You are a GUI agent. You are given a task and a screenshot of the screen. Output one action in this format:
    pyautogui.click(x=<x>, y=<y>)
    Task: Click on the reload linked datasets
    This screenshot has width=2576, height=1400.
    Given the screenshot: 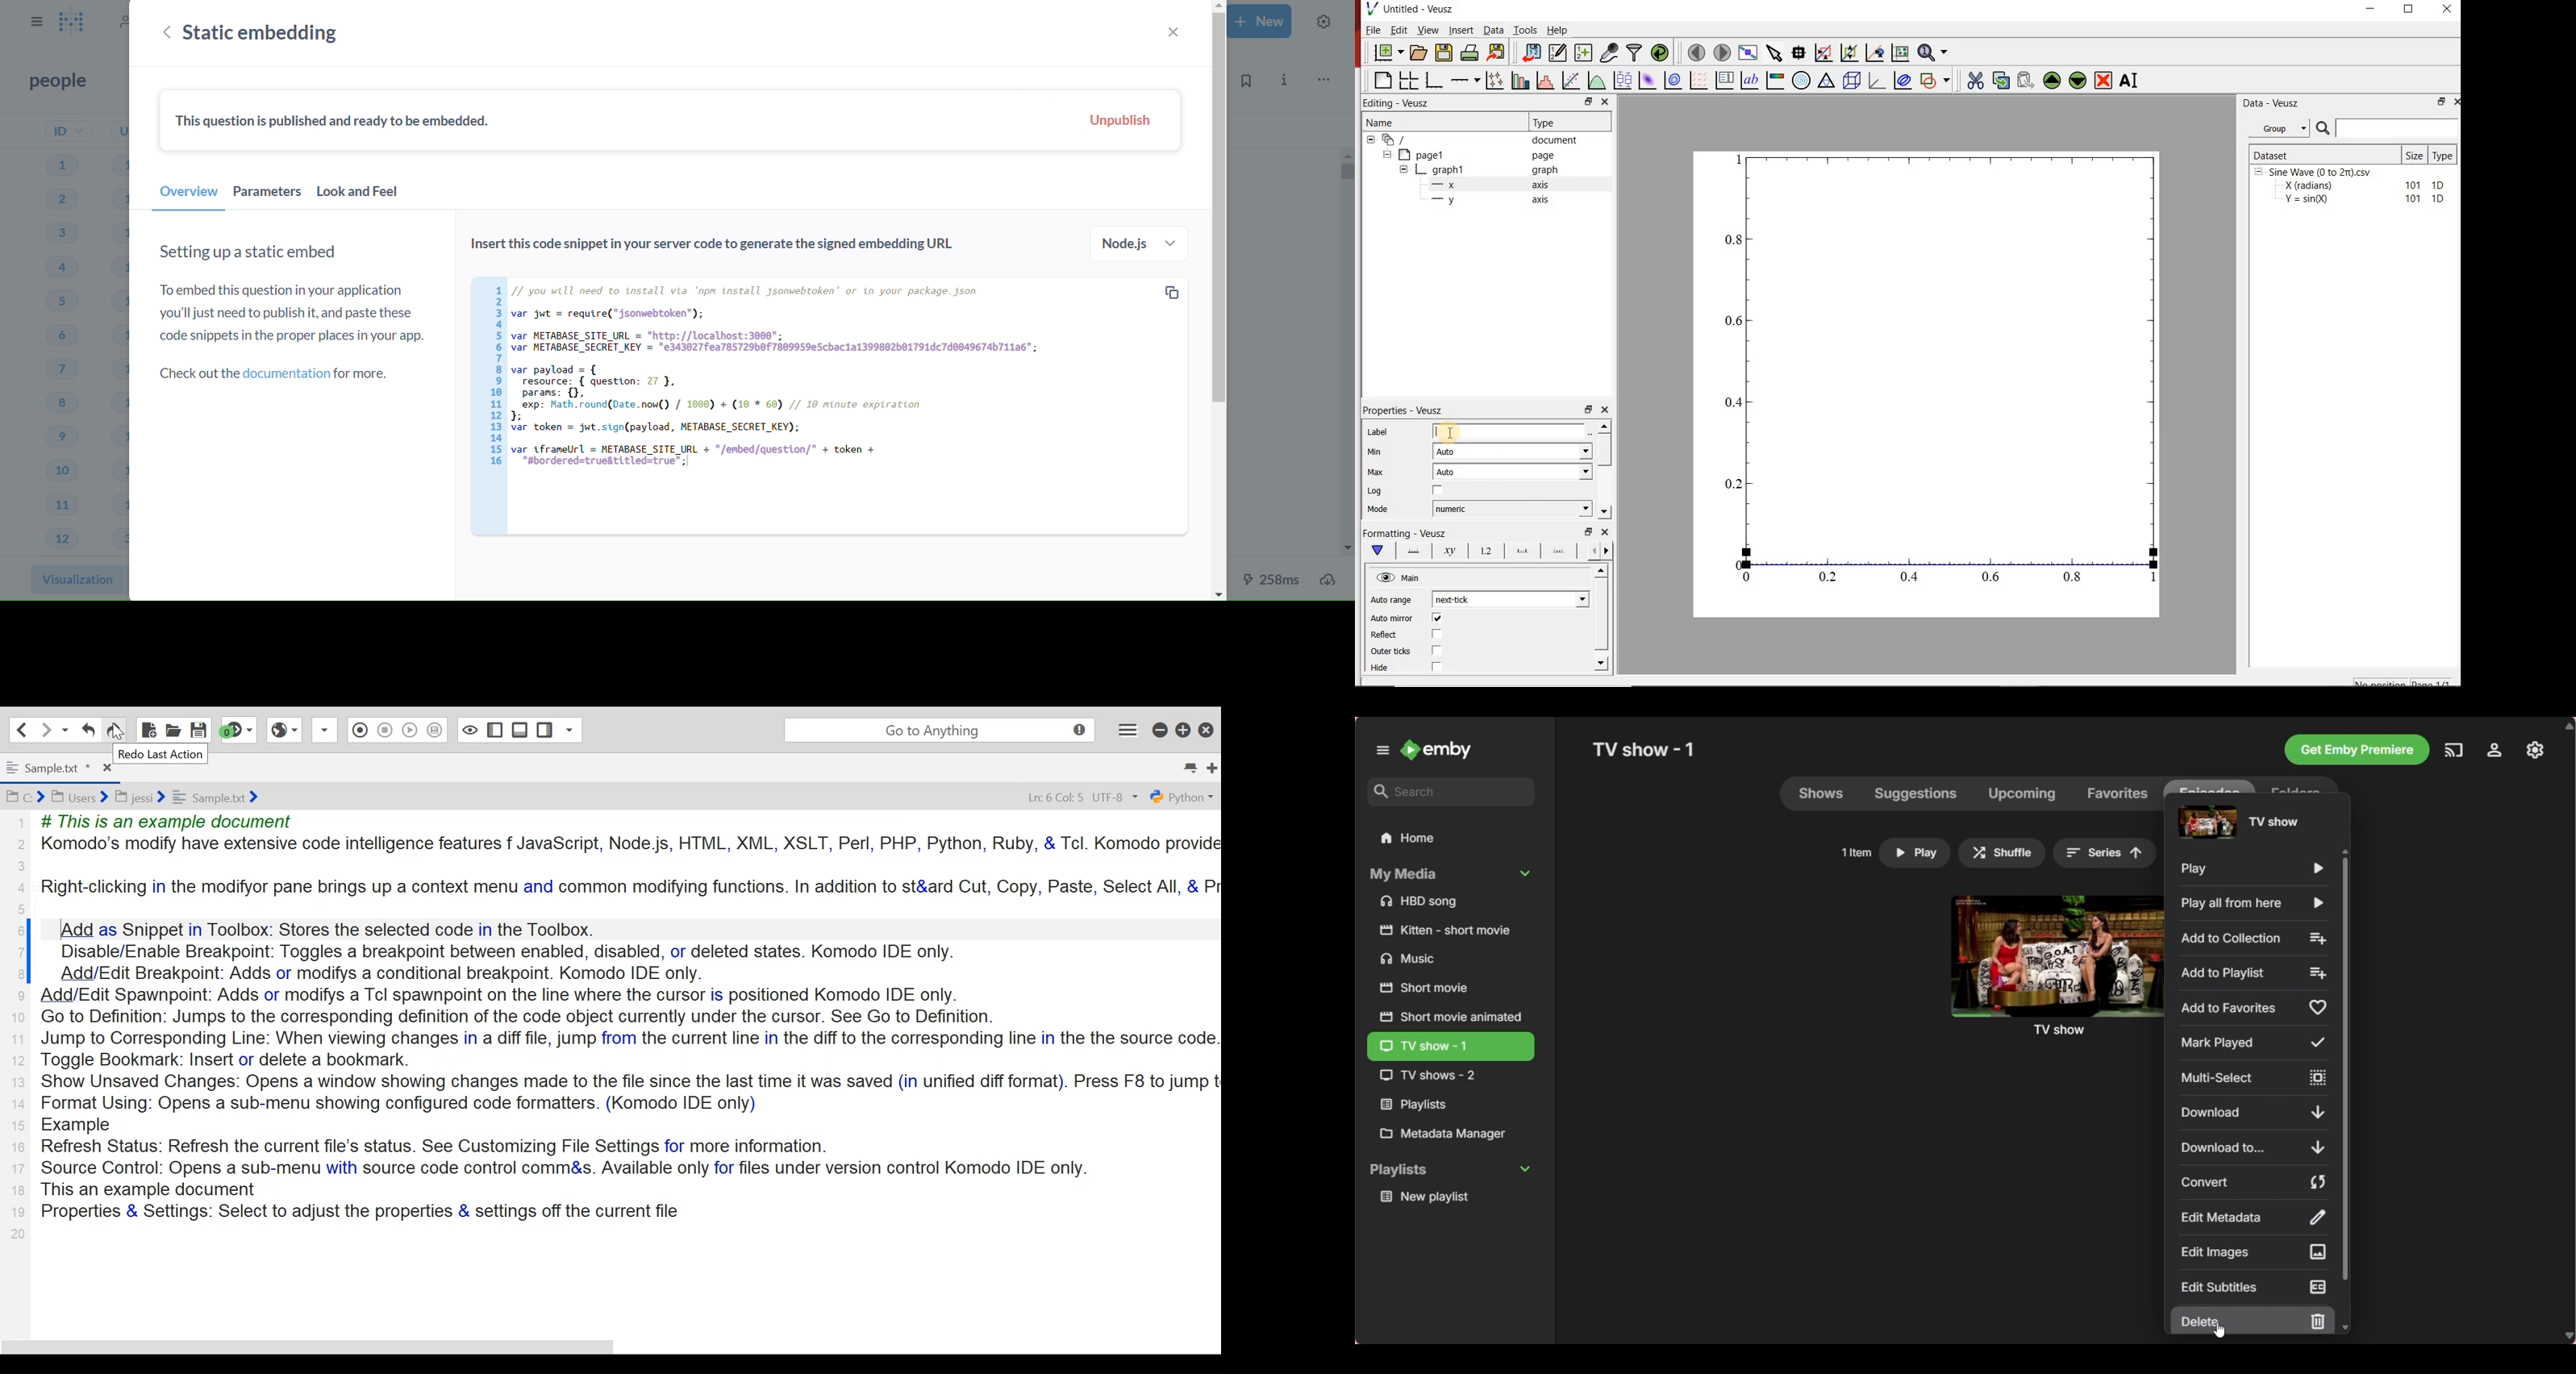 What is the action you would take?
    pyautogui.click(x=1662, y=53)
    